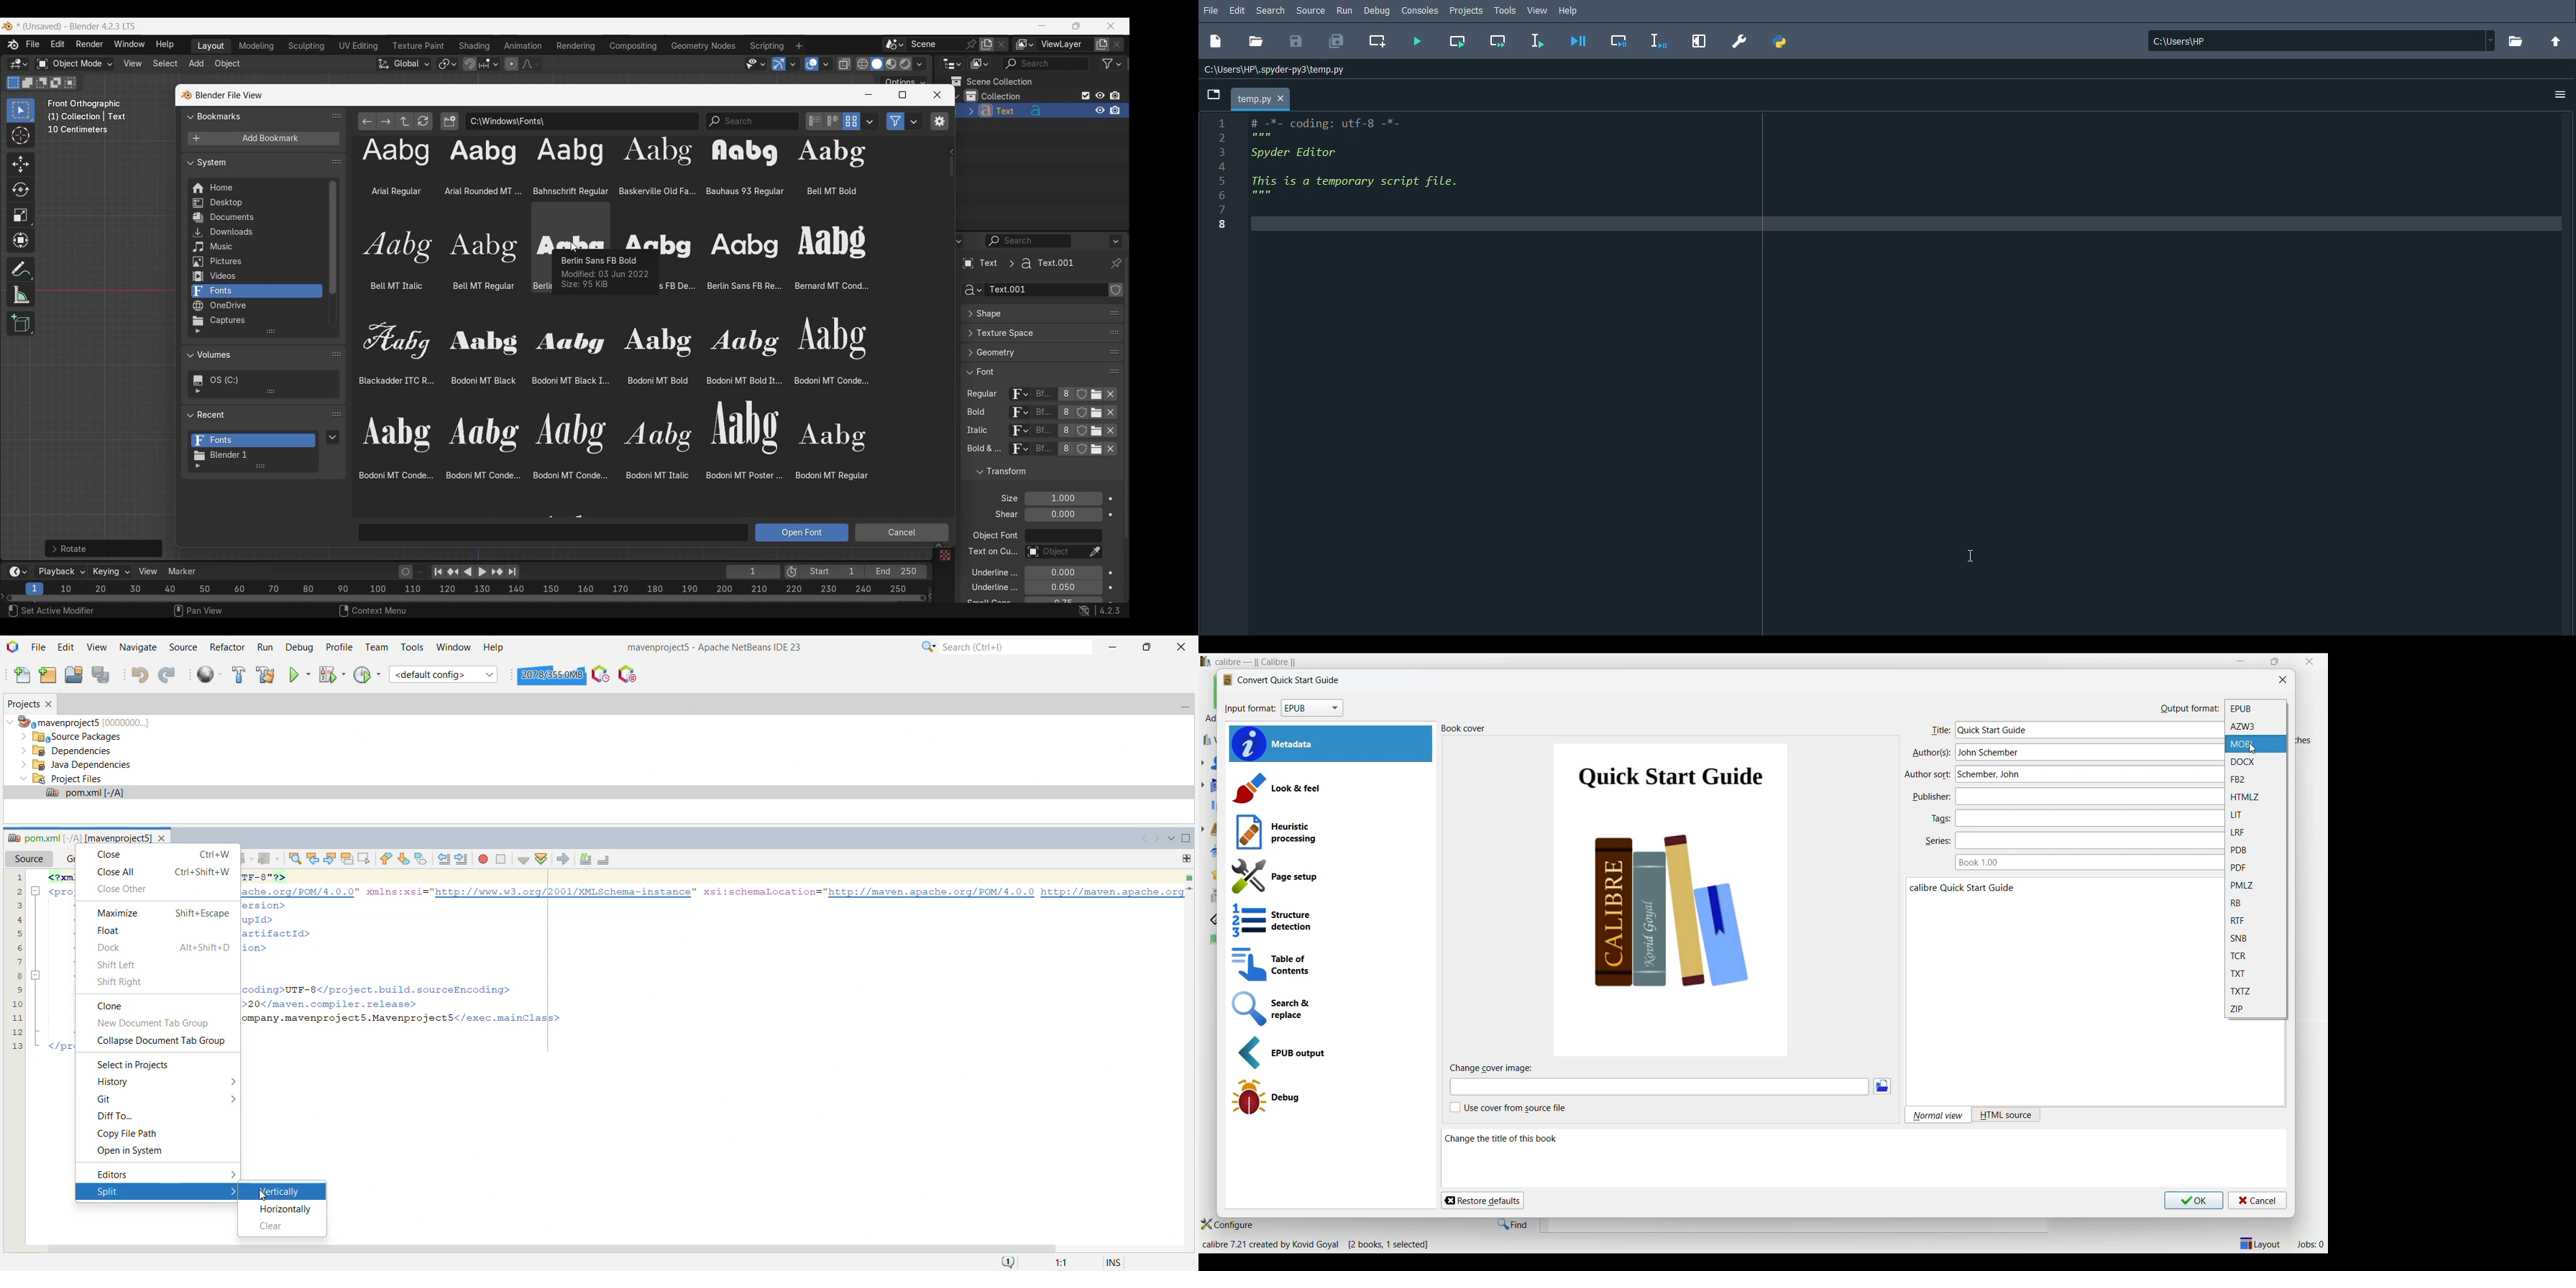  What do you see at coordinates (1329, 965) in the screenshot?
I see `Table of contents` at bounding box center [1329, 965].